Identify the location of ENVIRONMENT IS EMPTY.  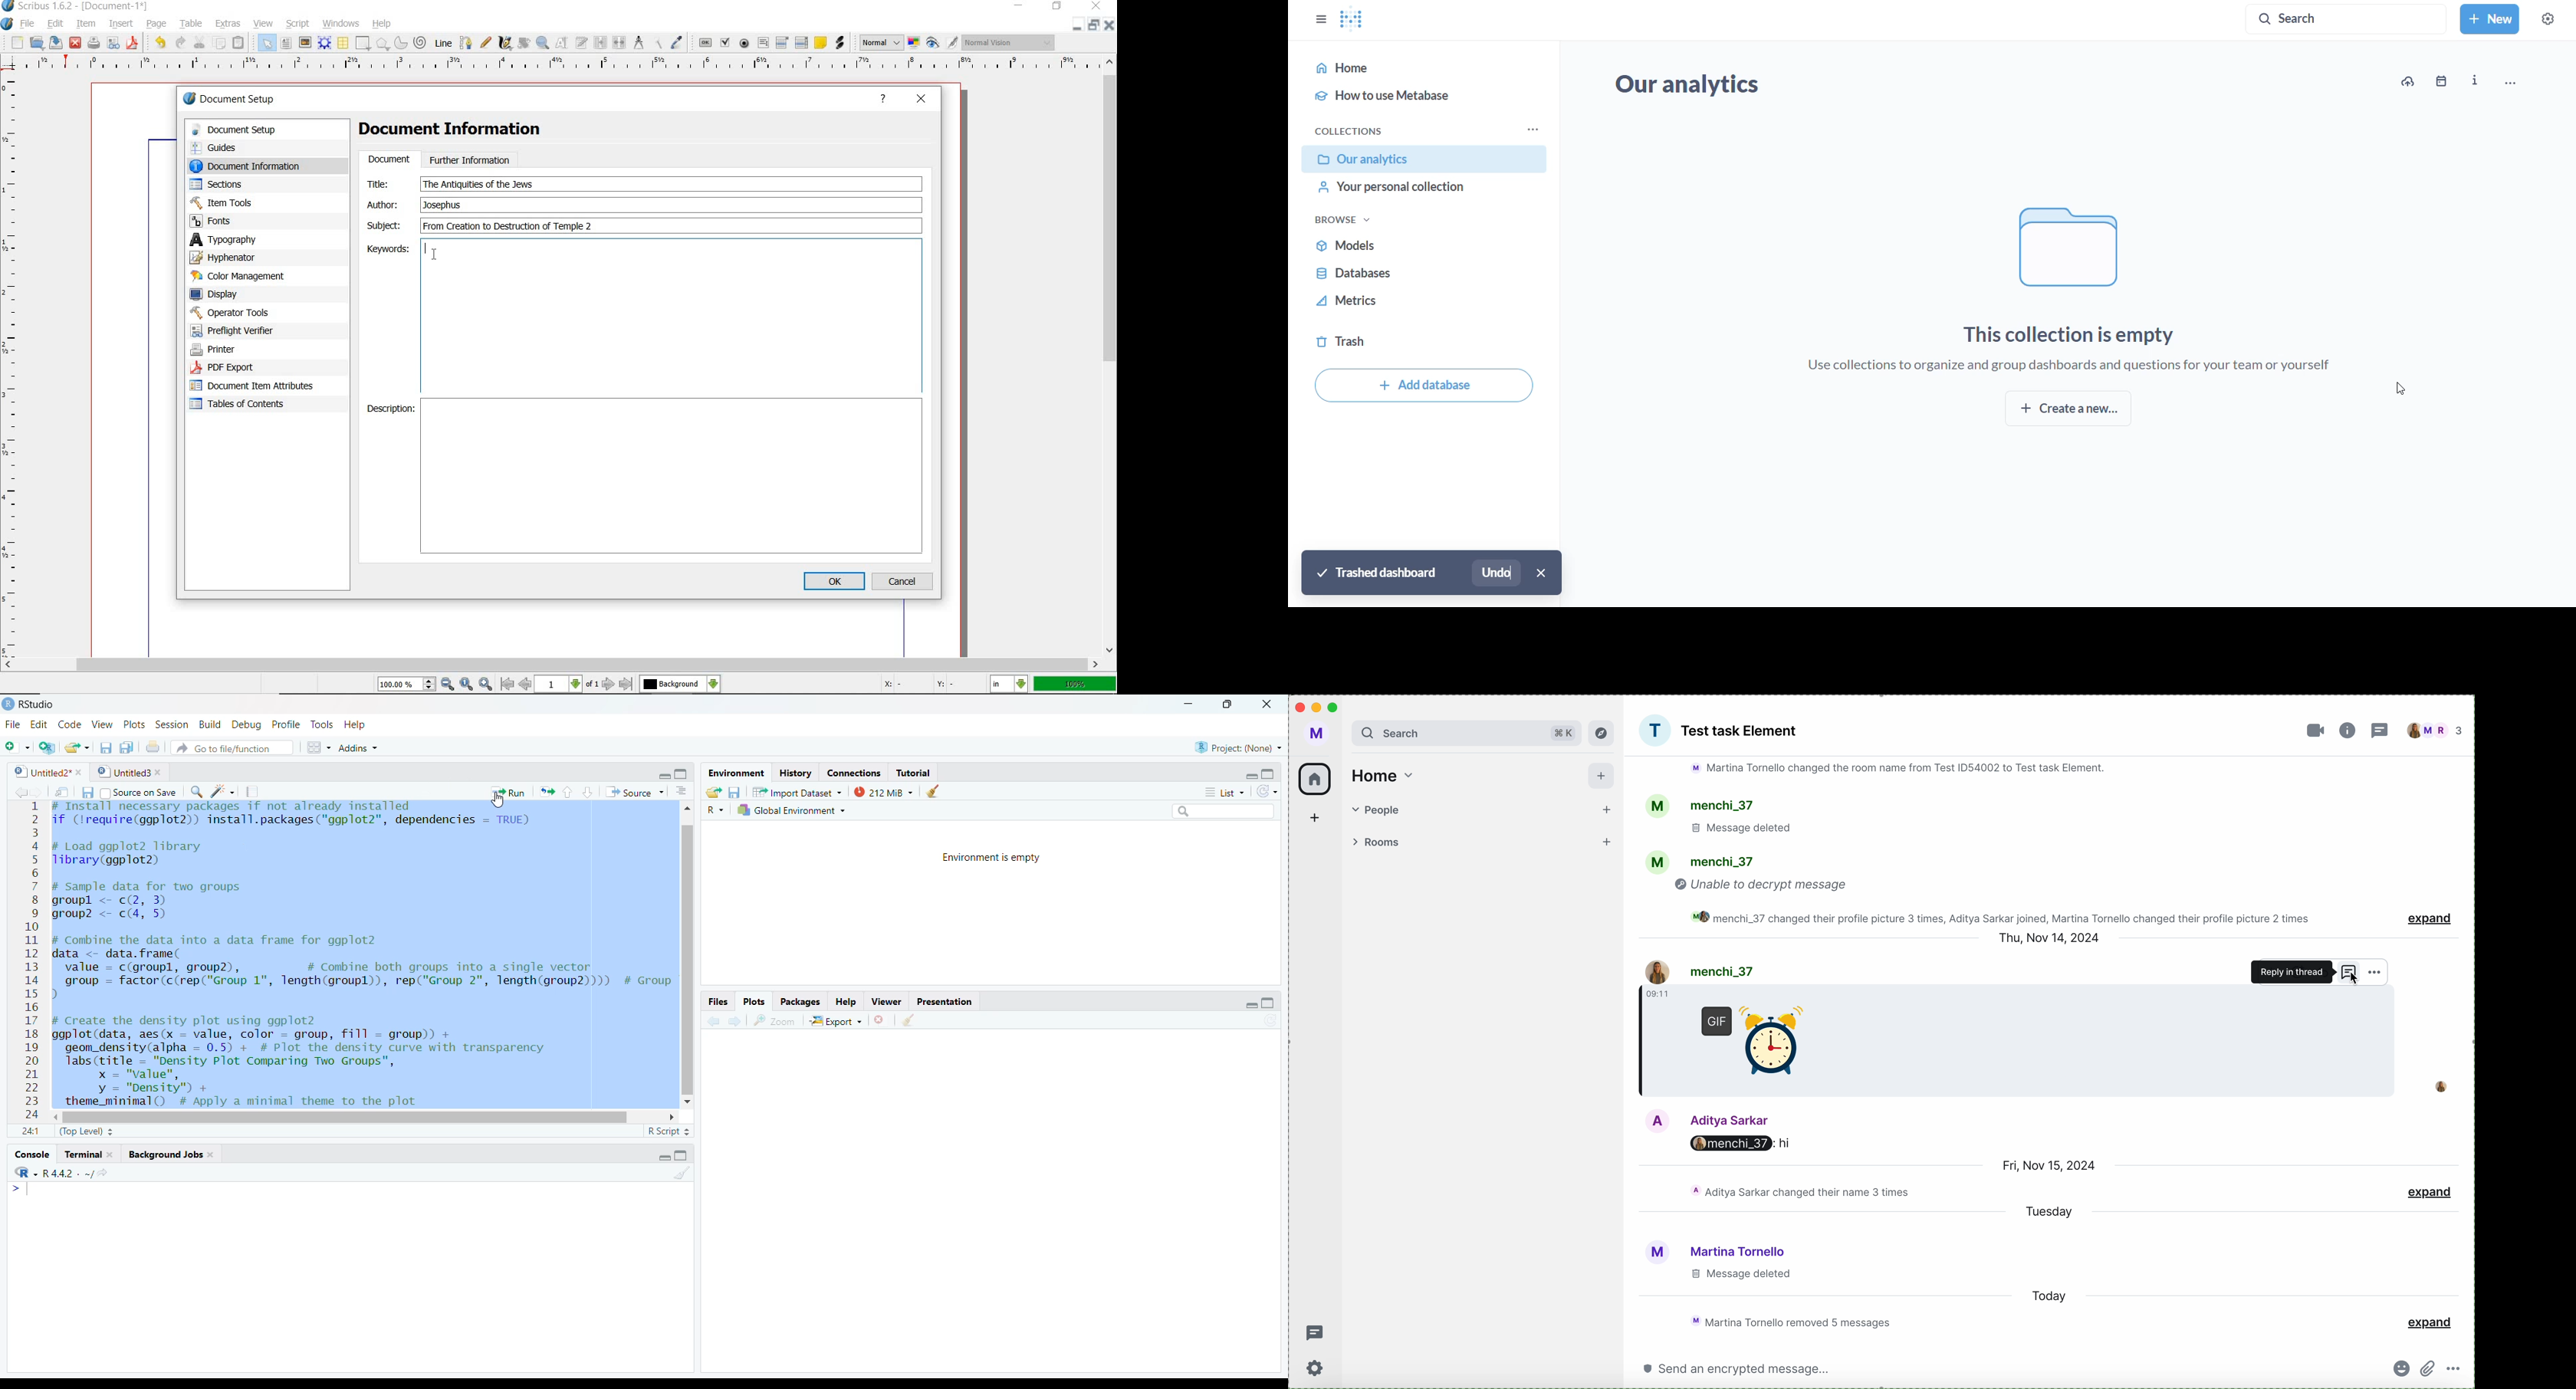
(1012, 864).